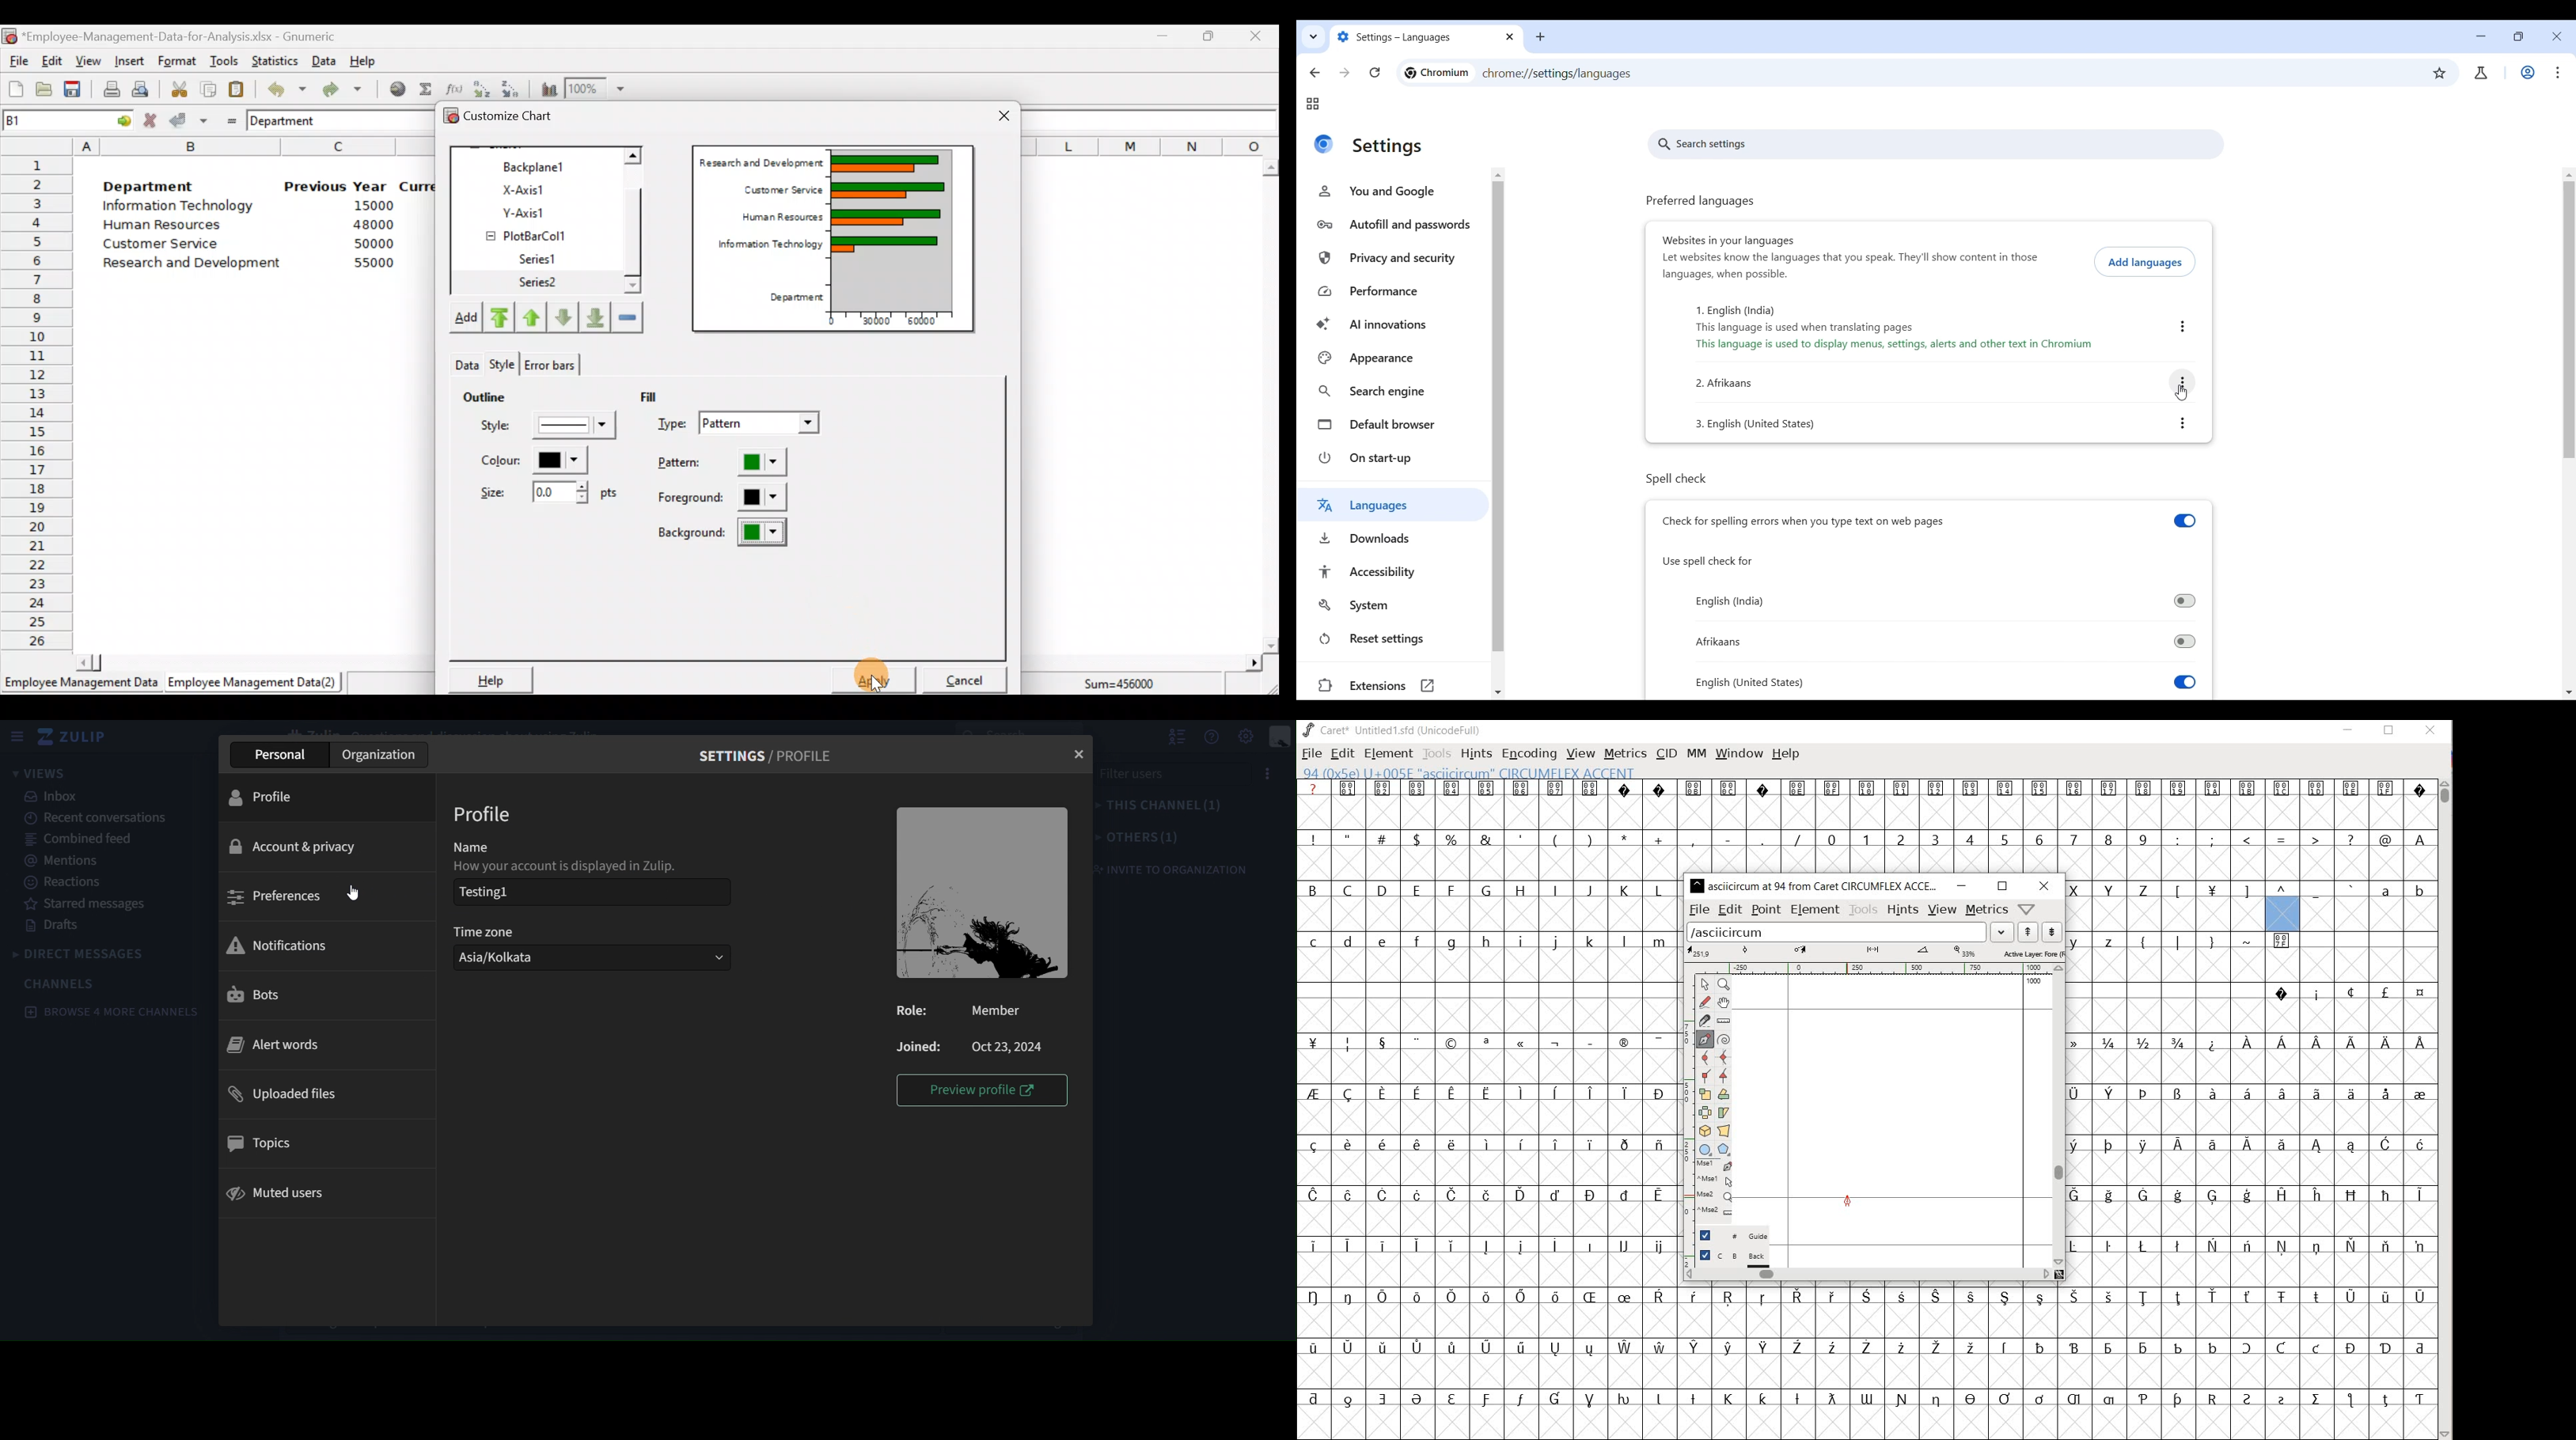 The height and width of the screenshot is (1456, 2576). I want to click on 48000, so click(373, 225).